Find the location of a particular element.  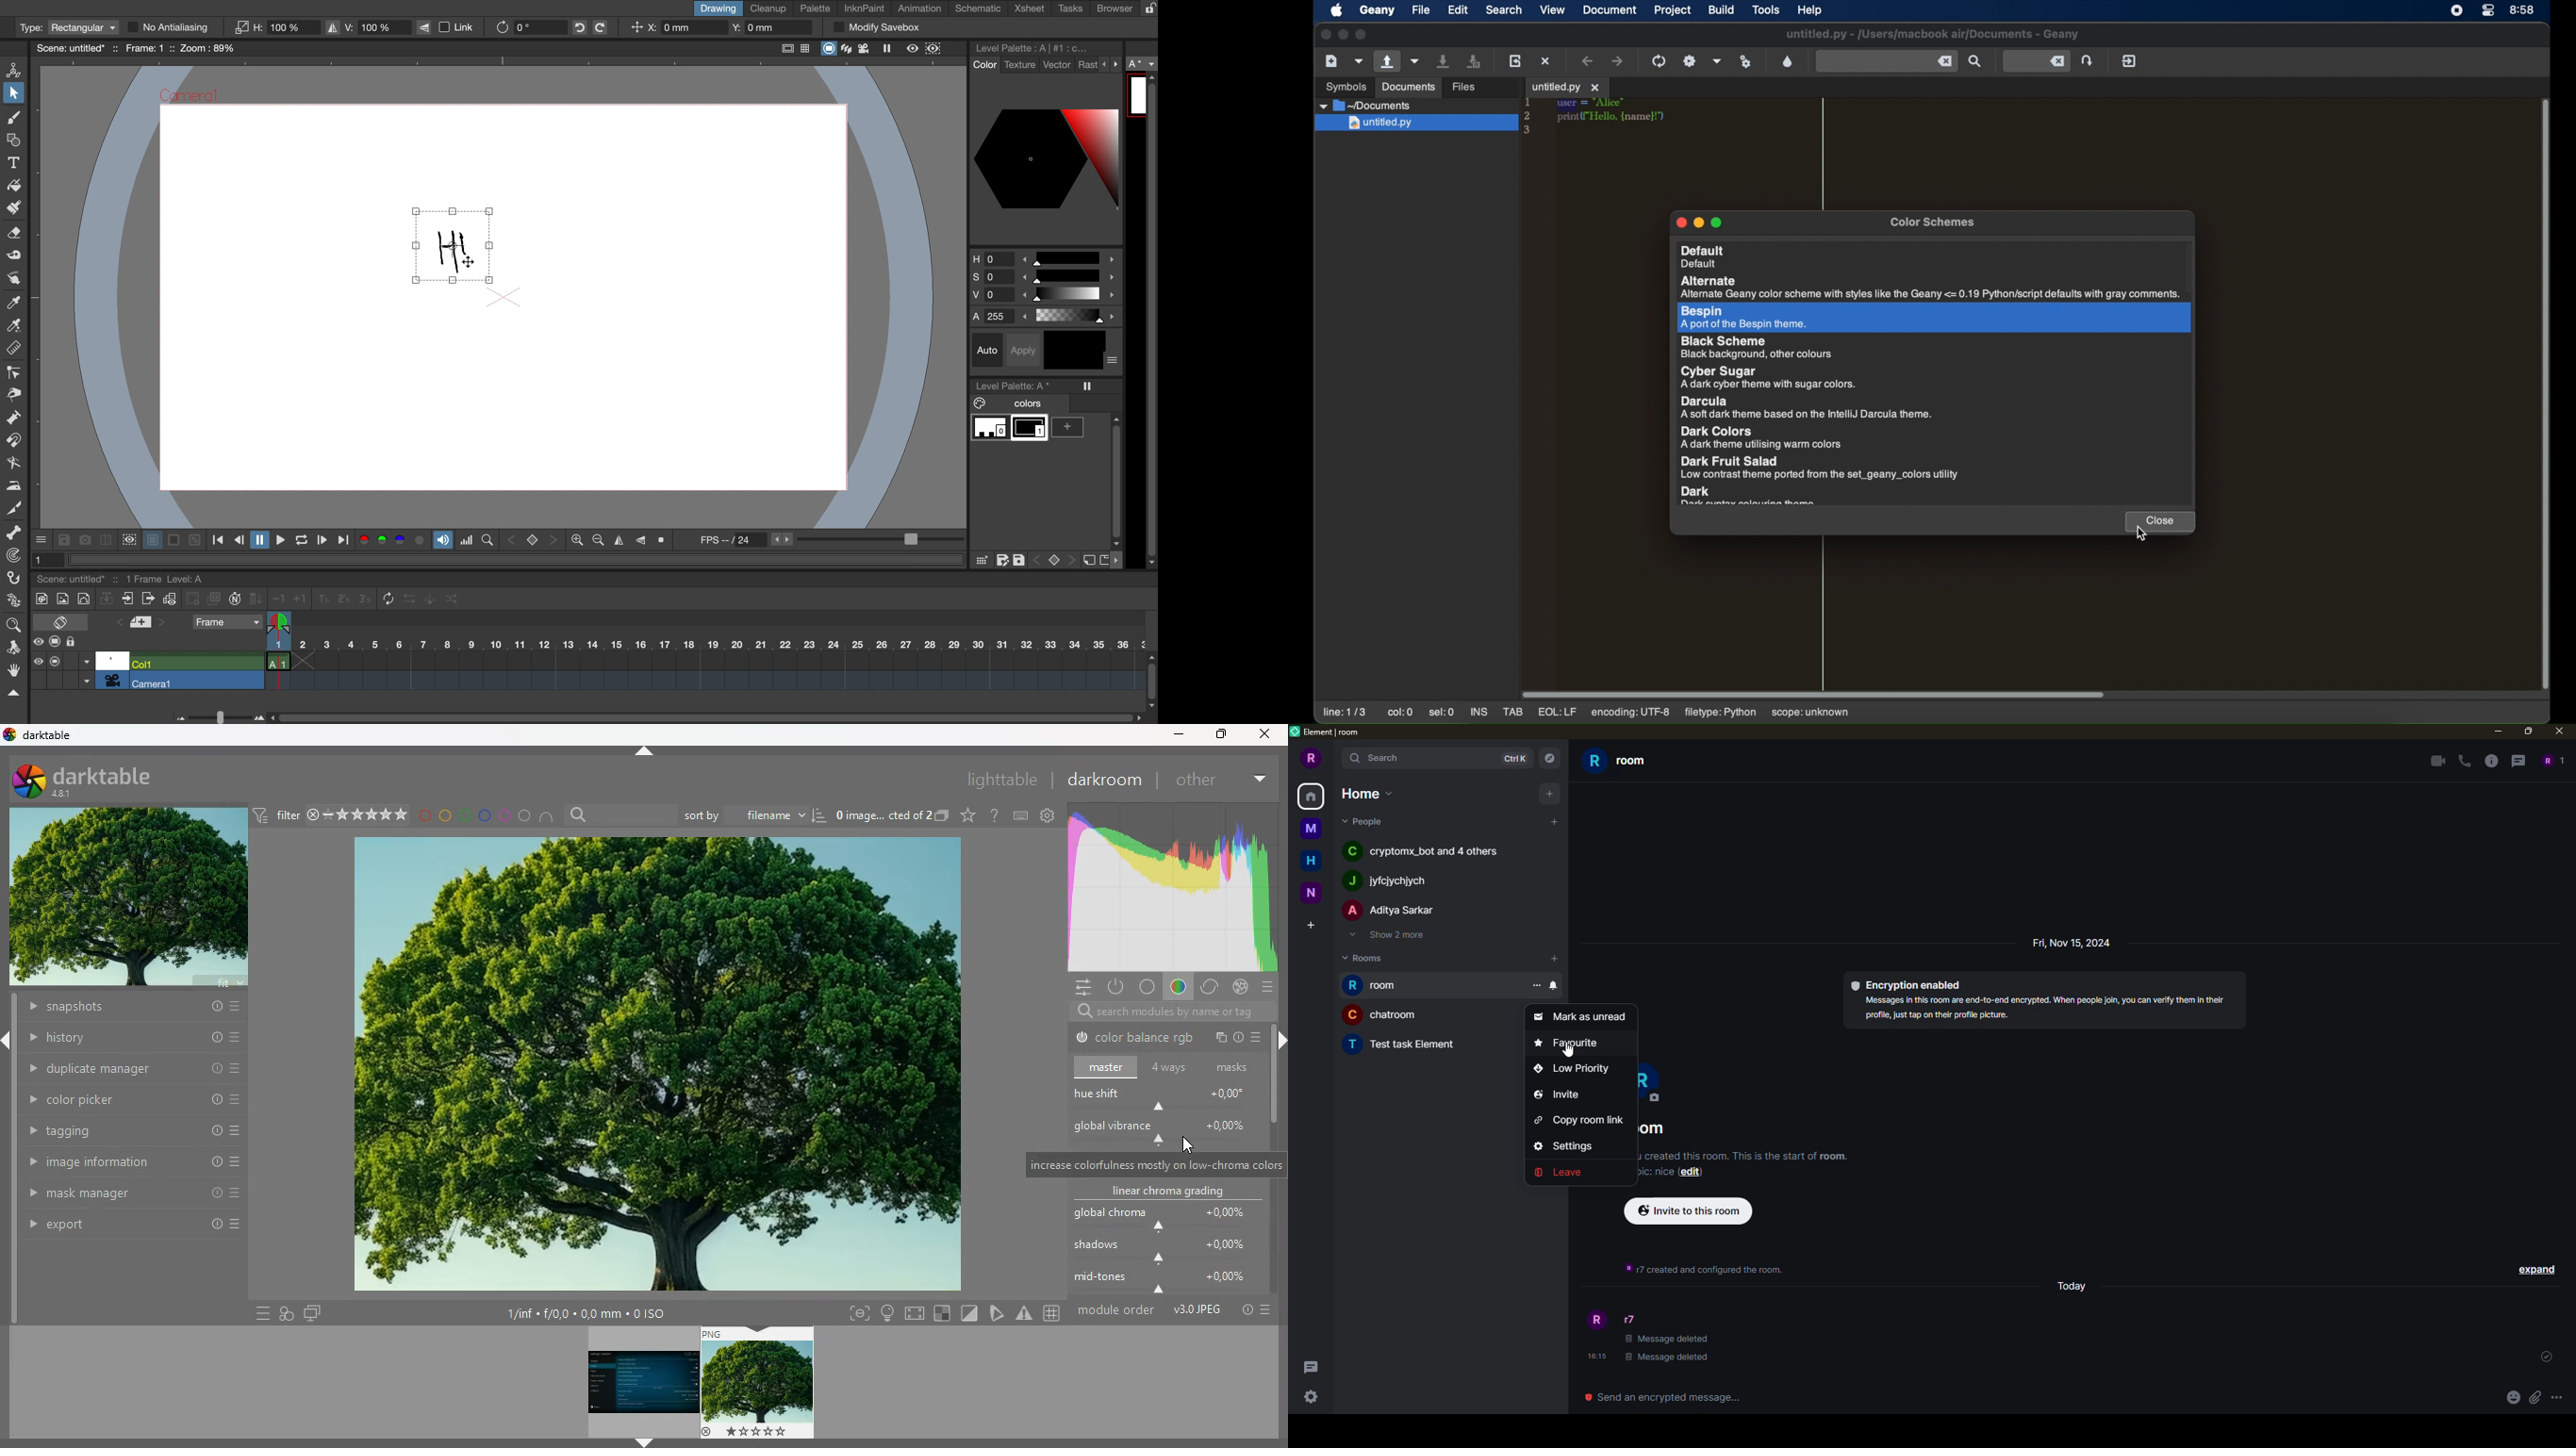

menu is located at coordinates (1269, 988).